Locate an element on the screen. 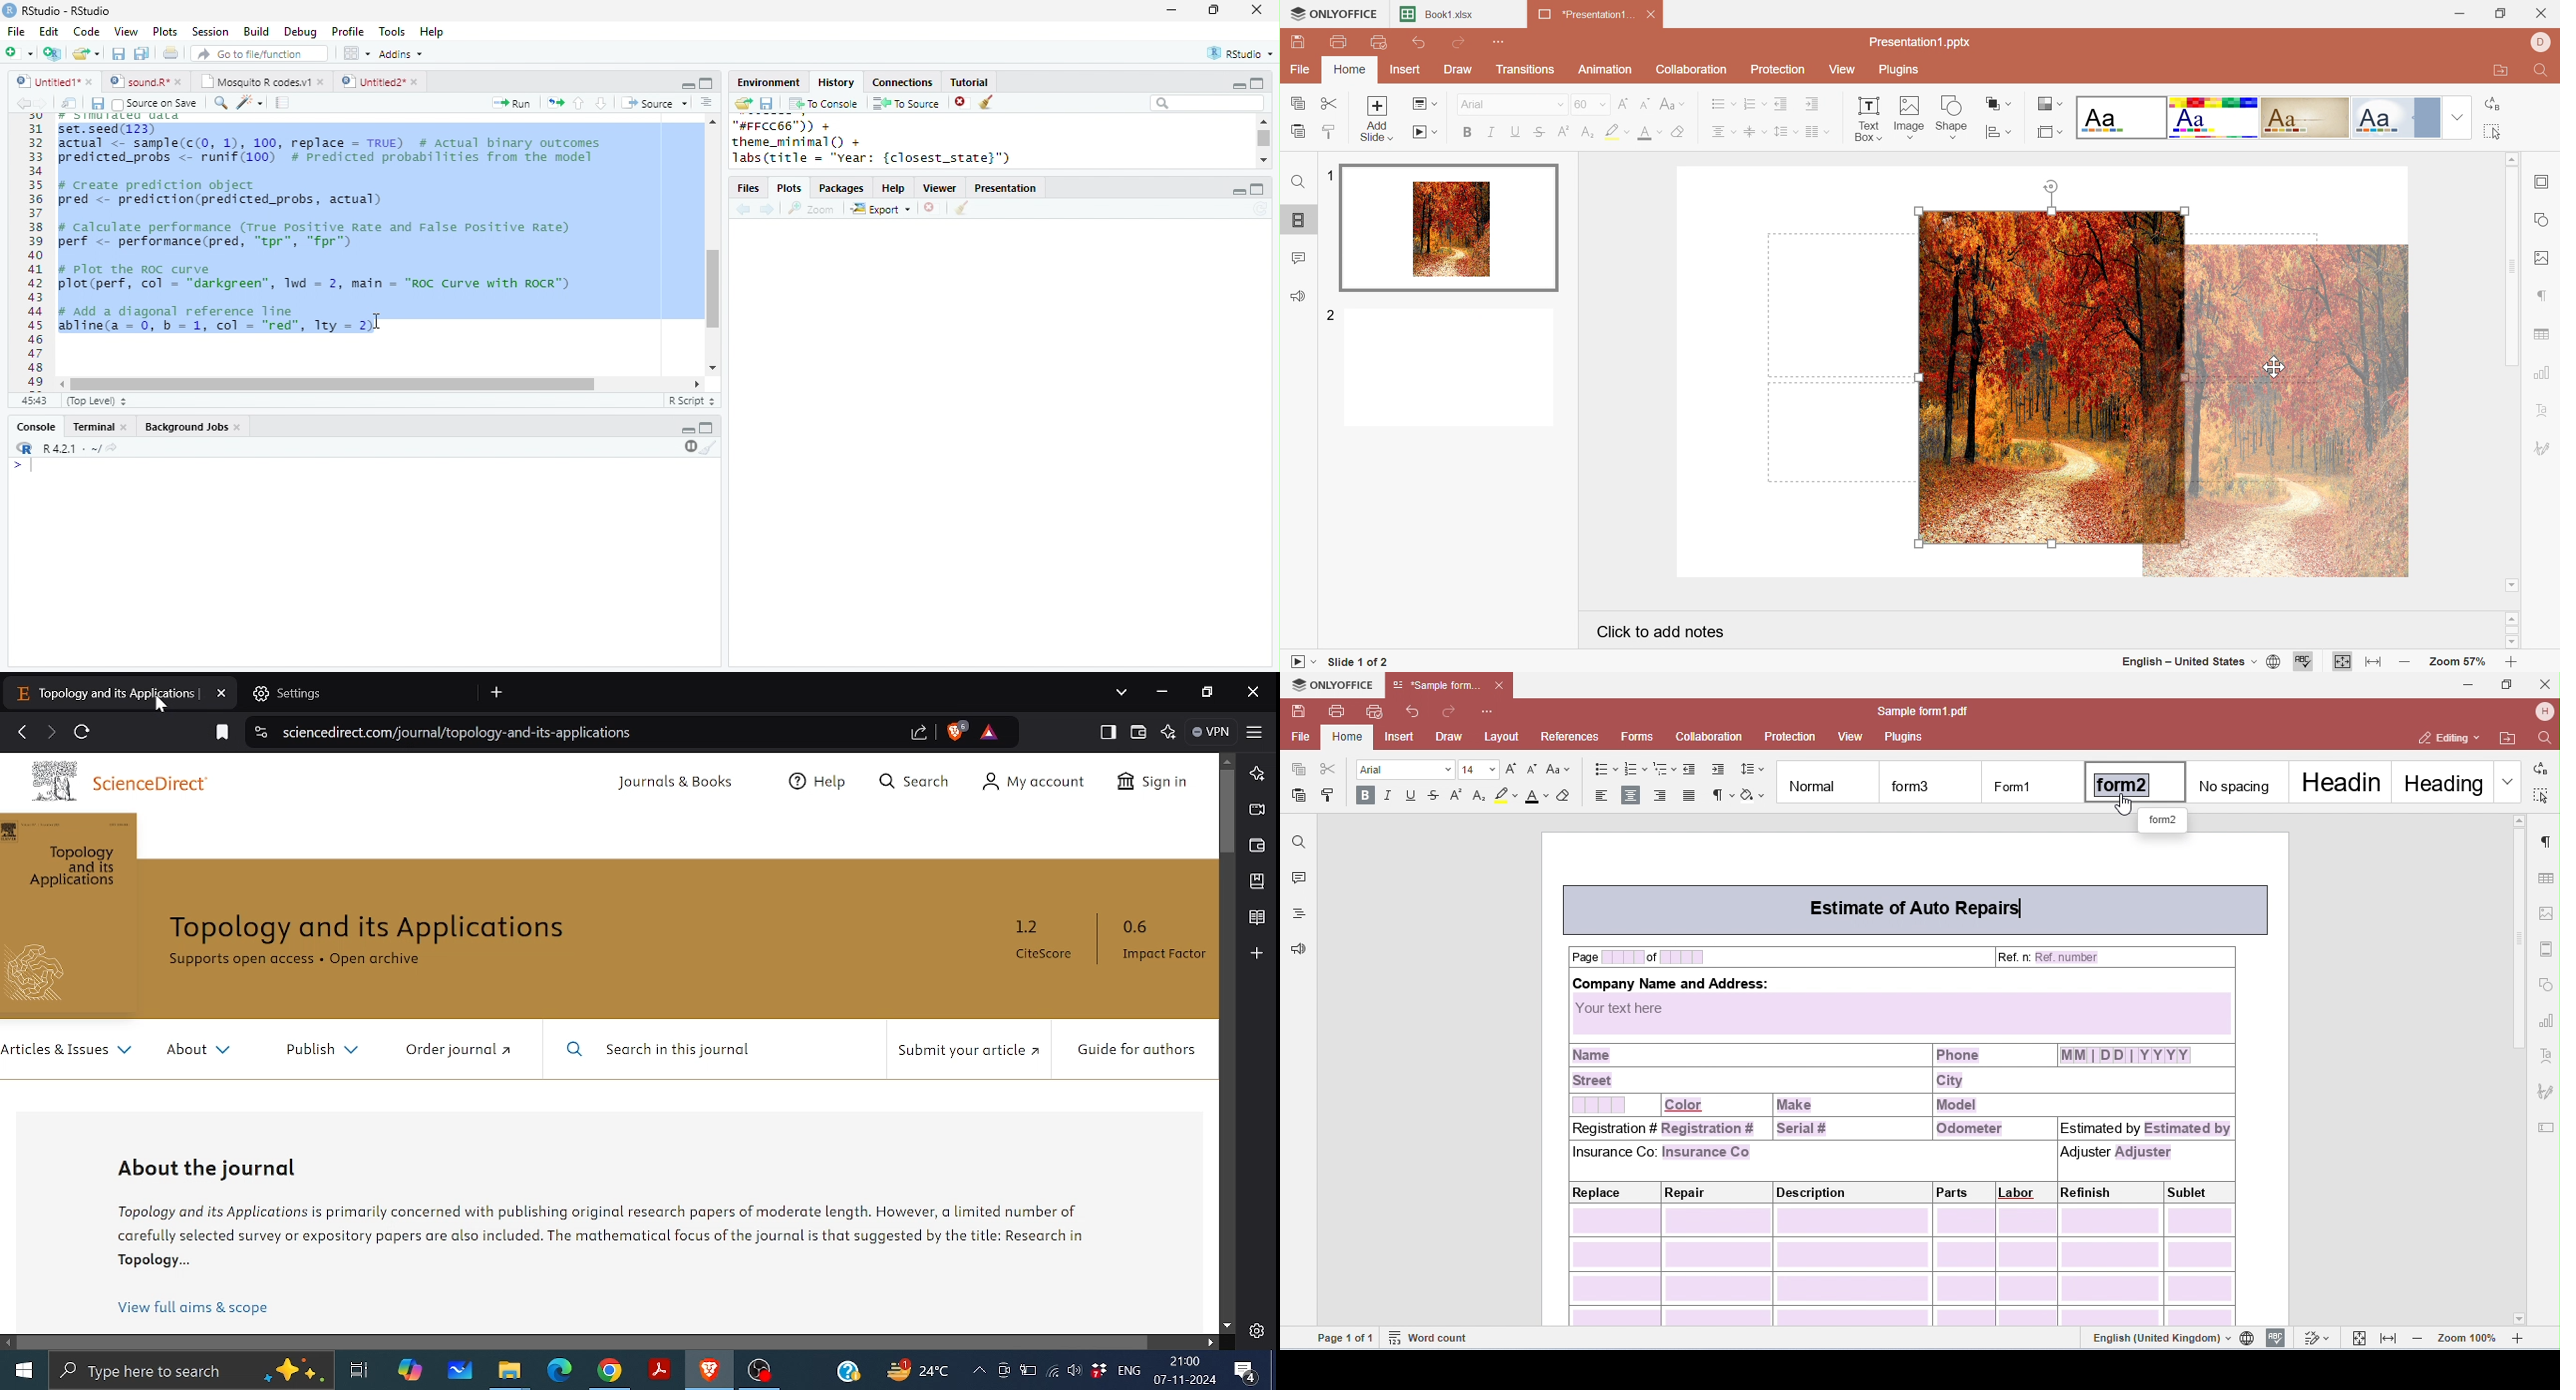  Copy style is located at coordinates (1331, 132).